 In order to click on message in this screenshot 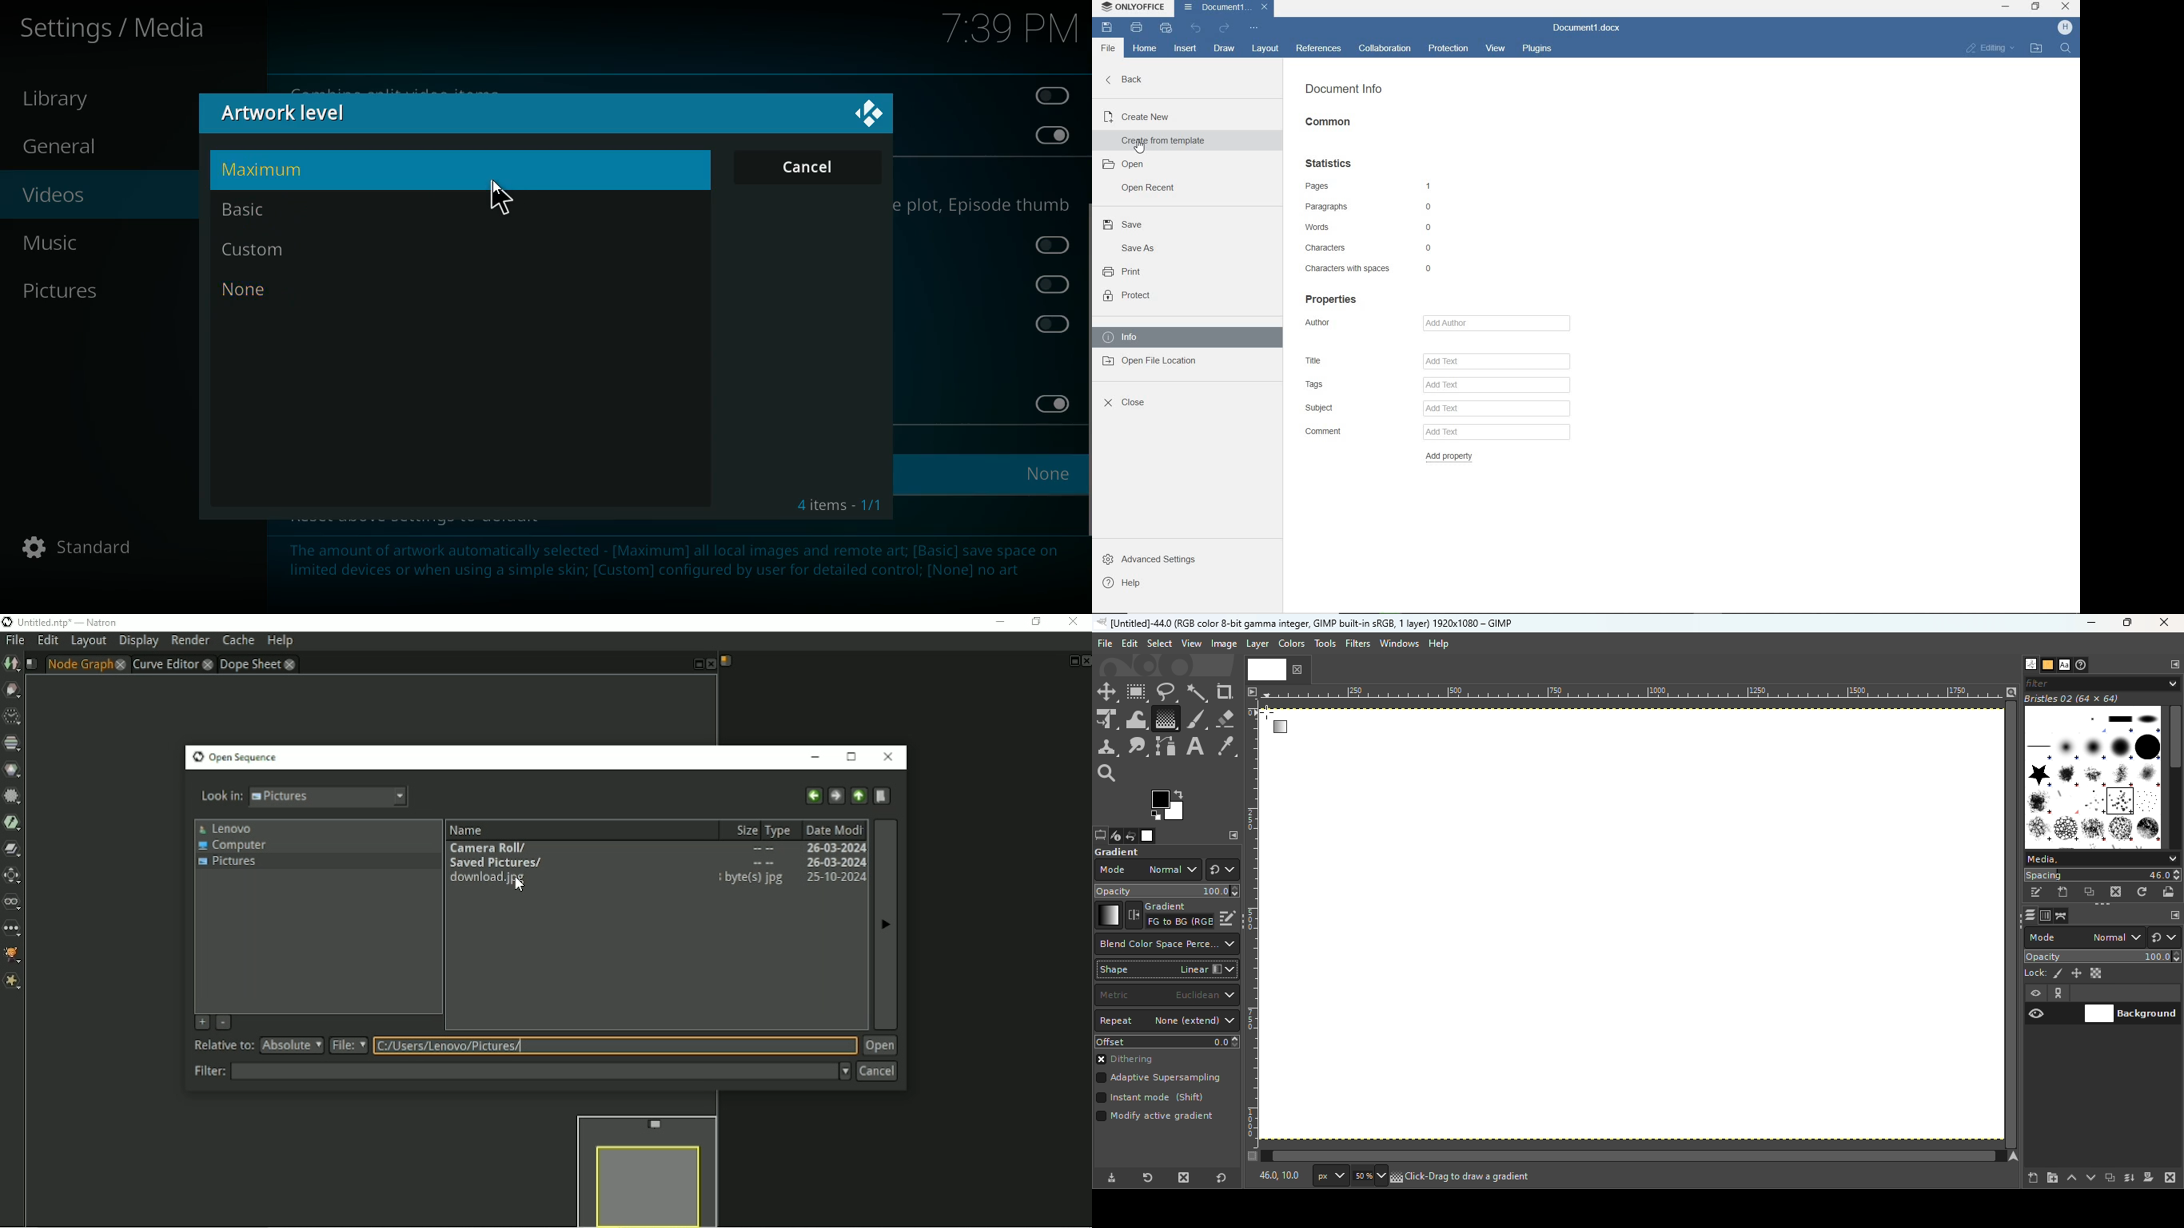, I will do `click(672, 572)`.